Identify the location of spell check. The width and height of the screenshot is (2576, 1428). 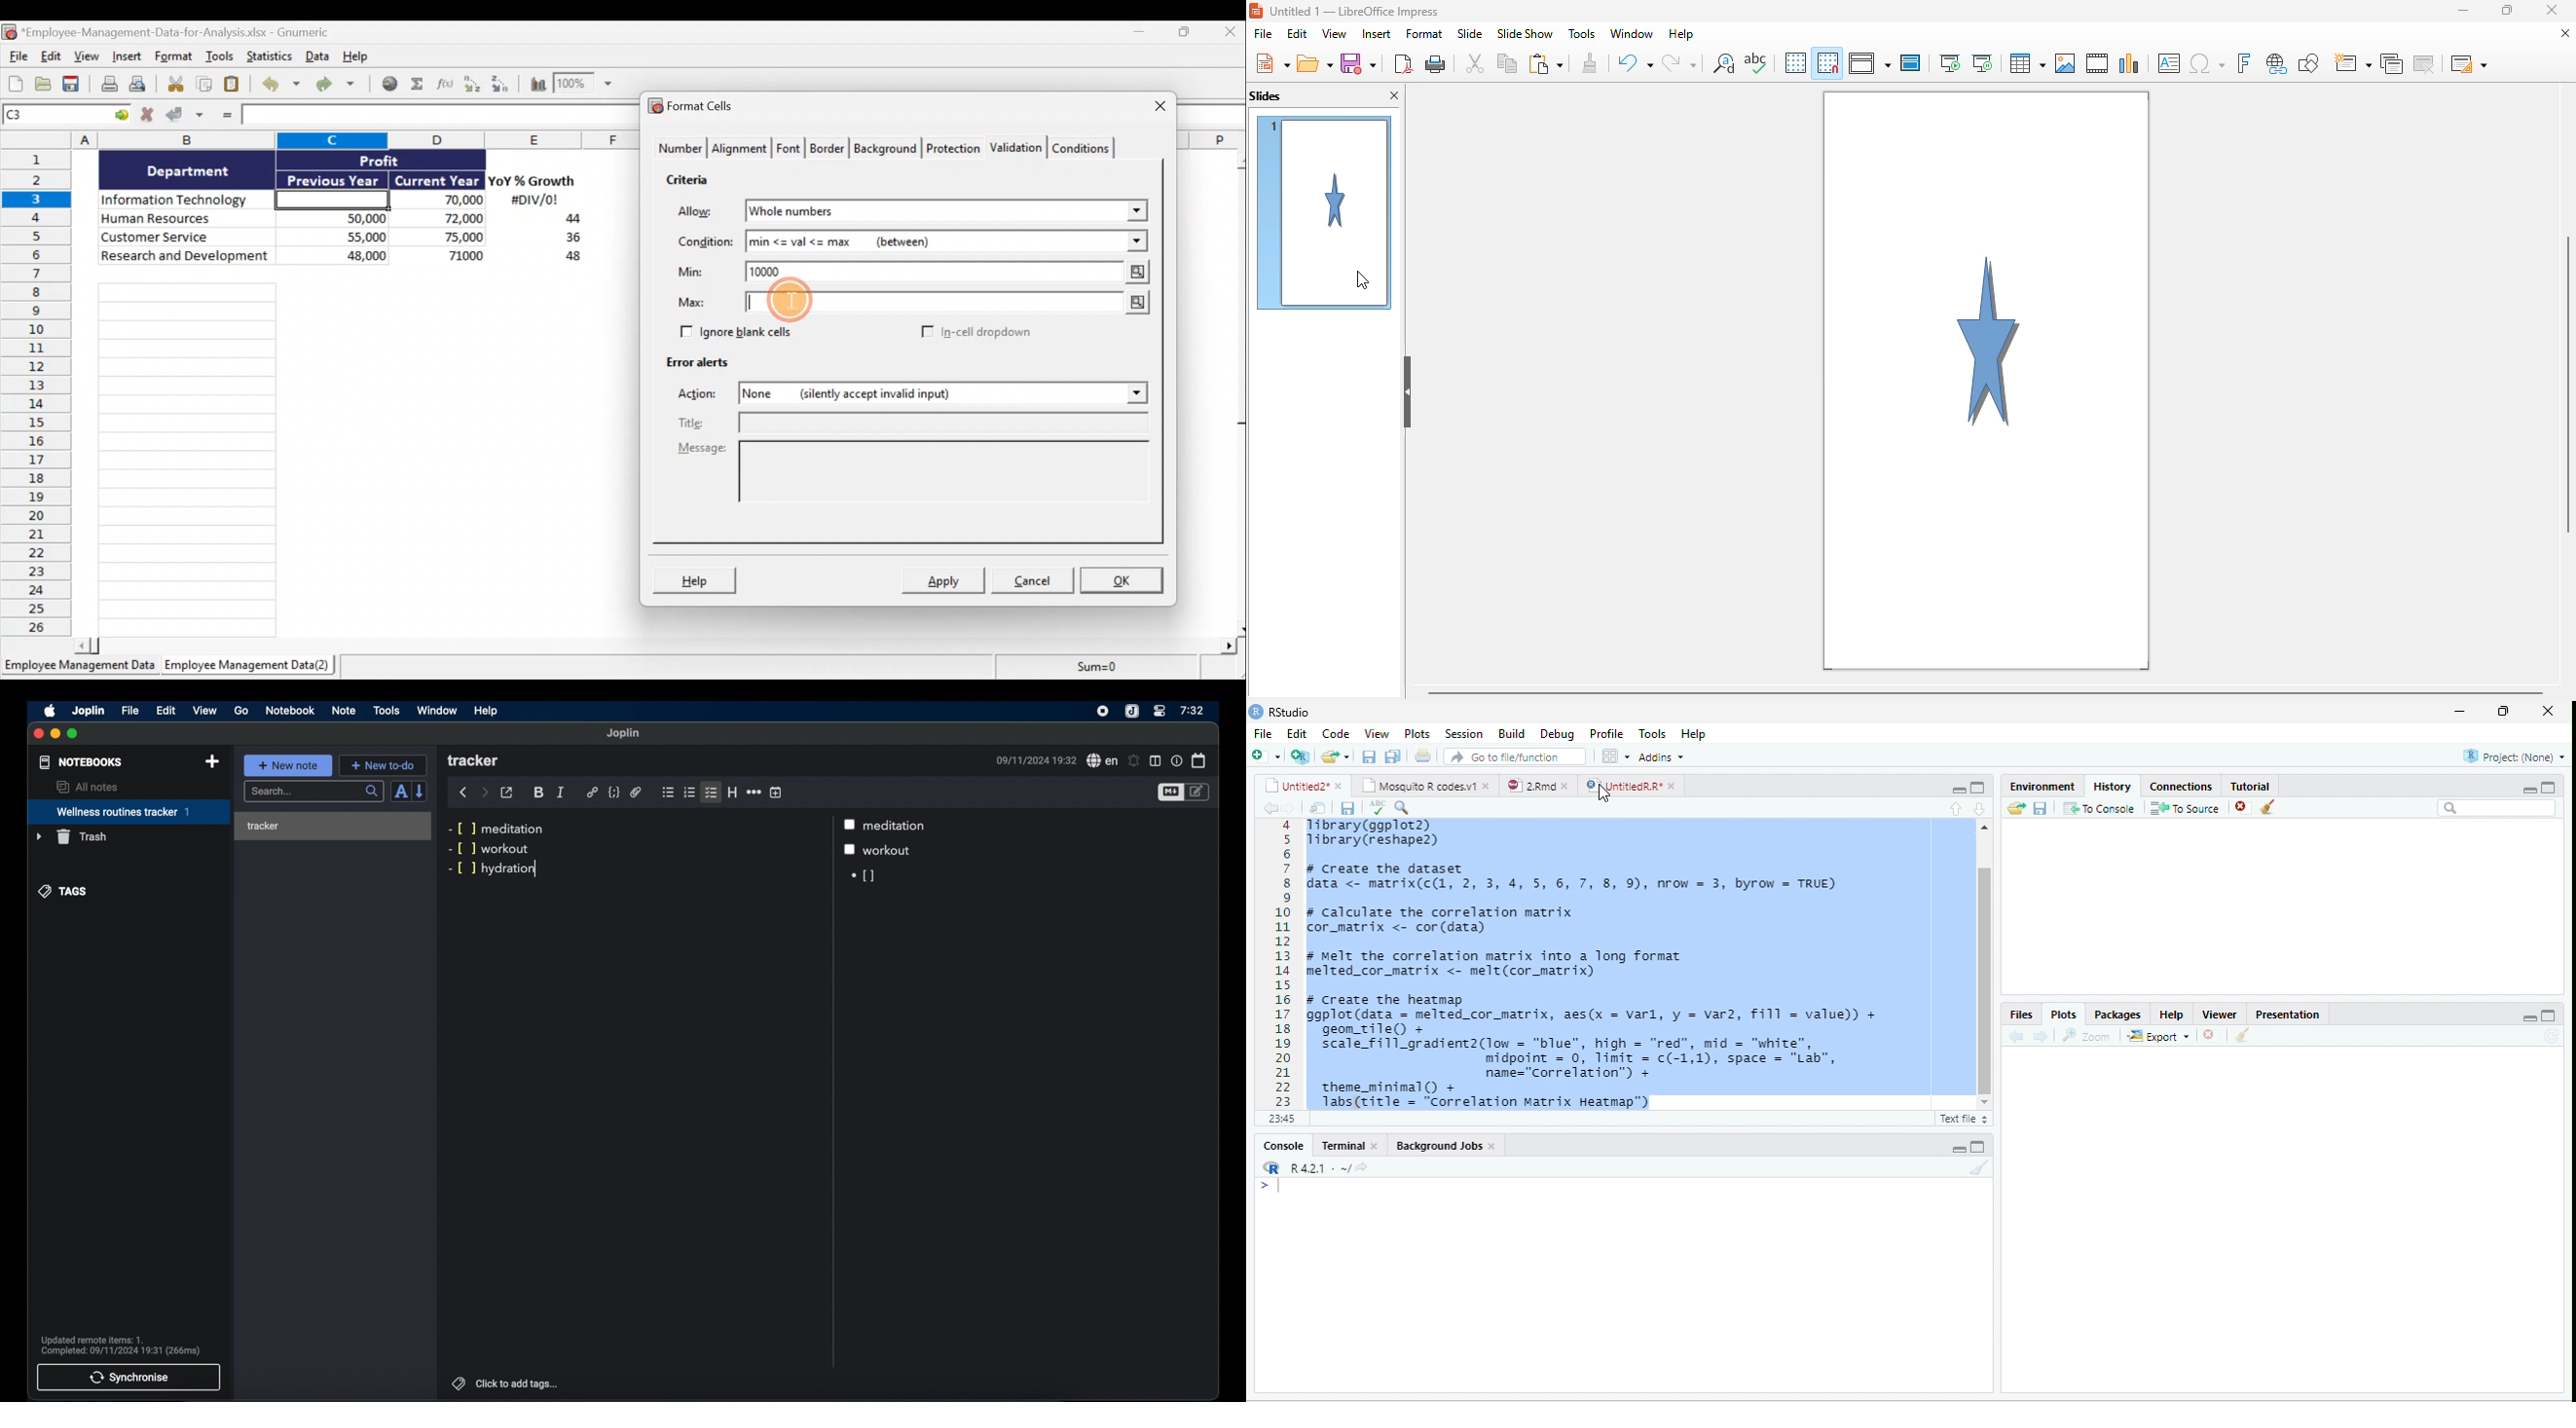
(1100, 760).